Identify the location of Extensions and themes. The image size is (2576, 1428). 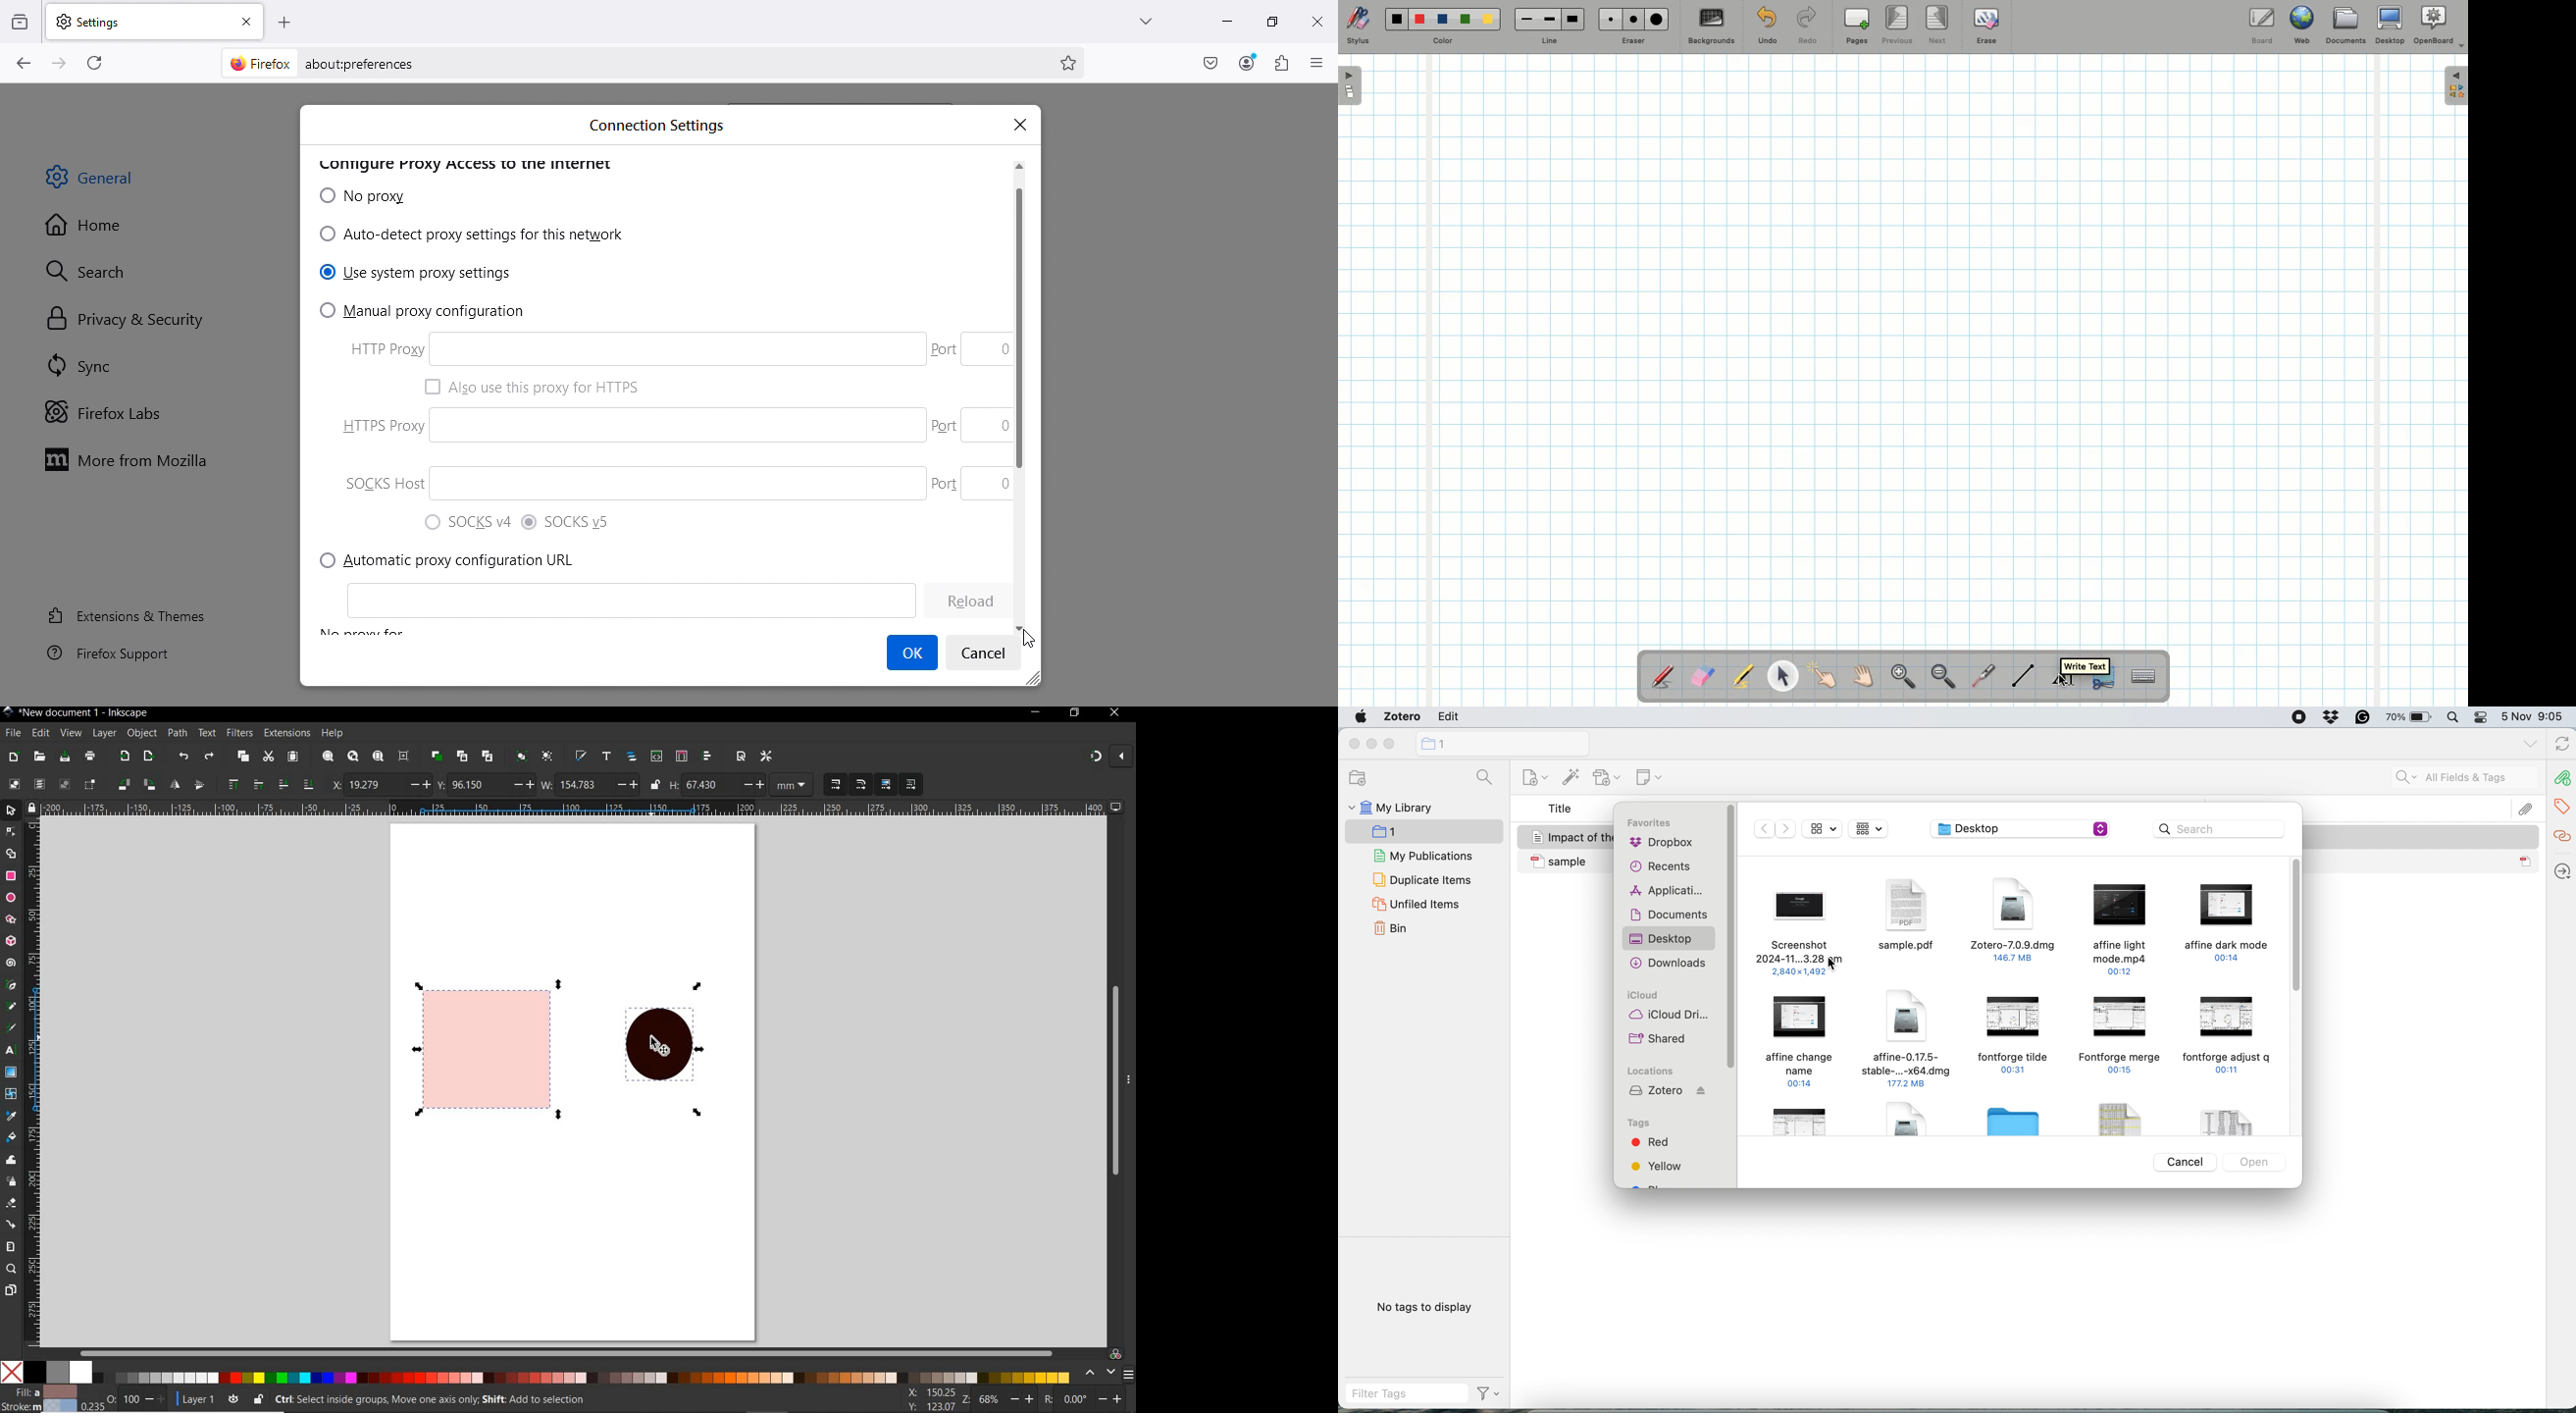
(127, 618).